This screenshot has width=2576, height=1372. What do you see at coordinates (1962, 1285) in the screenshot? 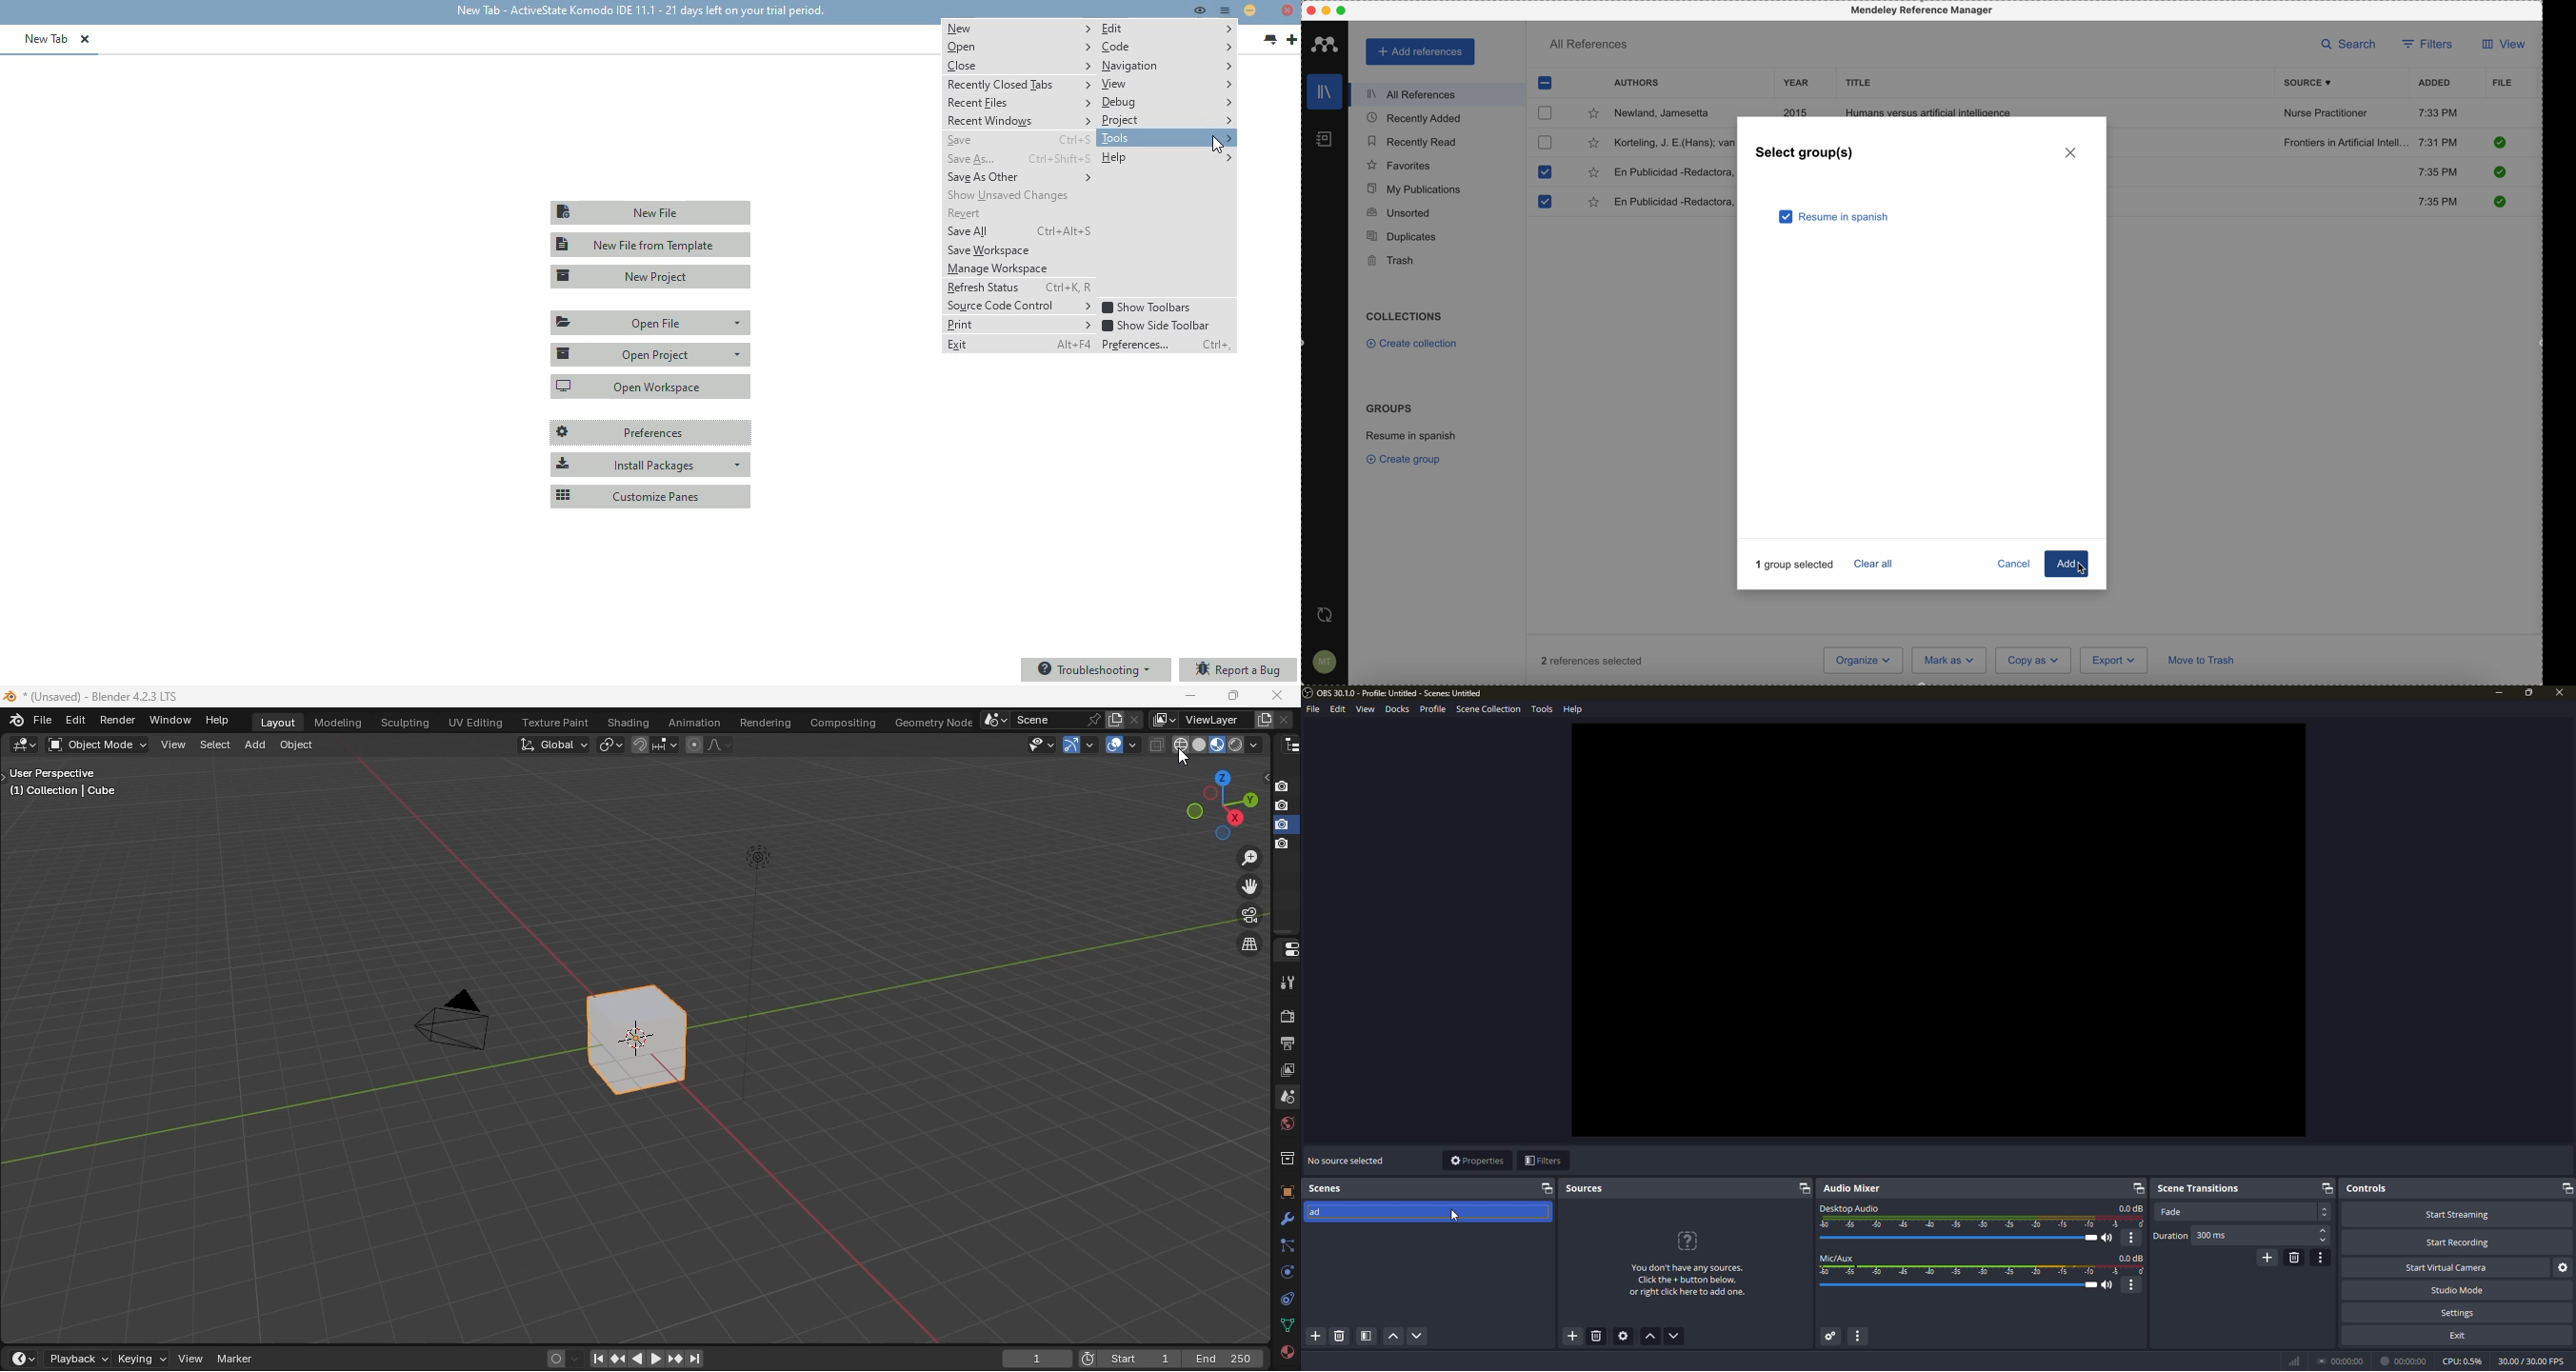
I see `sound level` at bounding box center [1962, 1285].